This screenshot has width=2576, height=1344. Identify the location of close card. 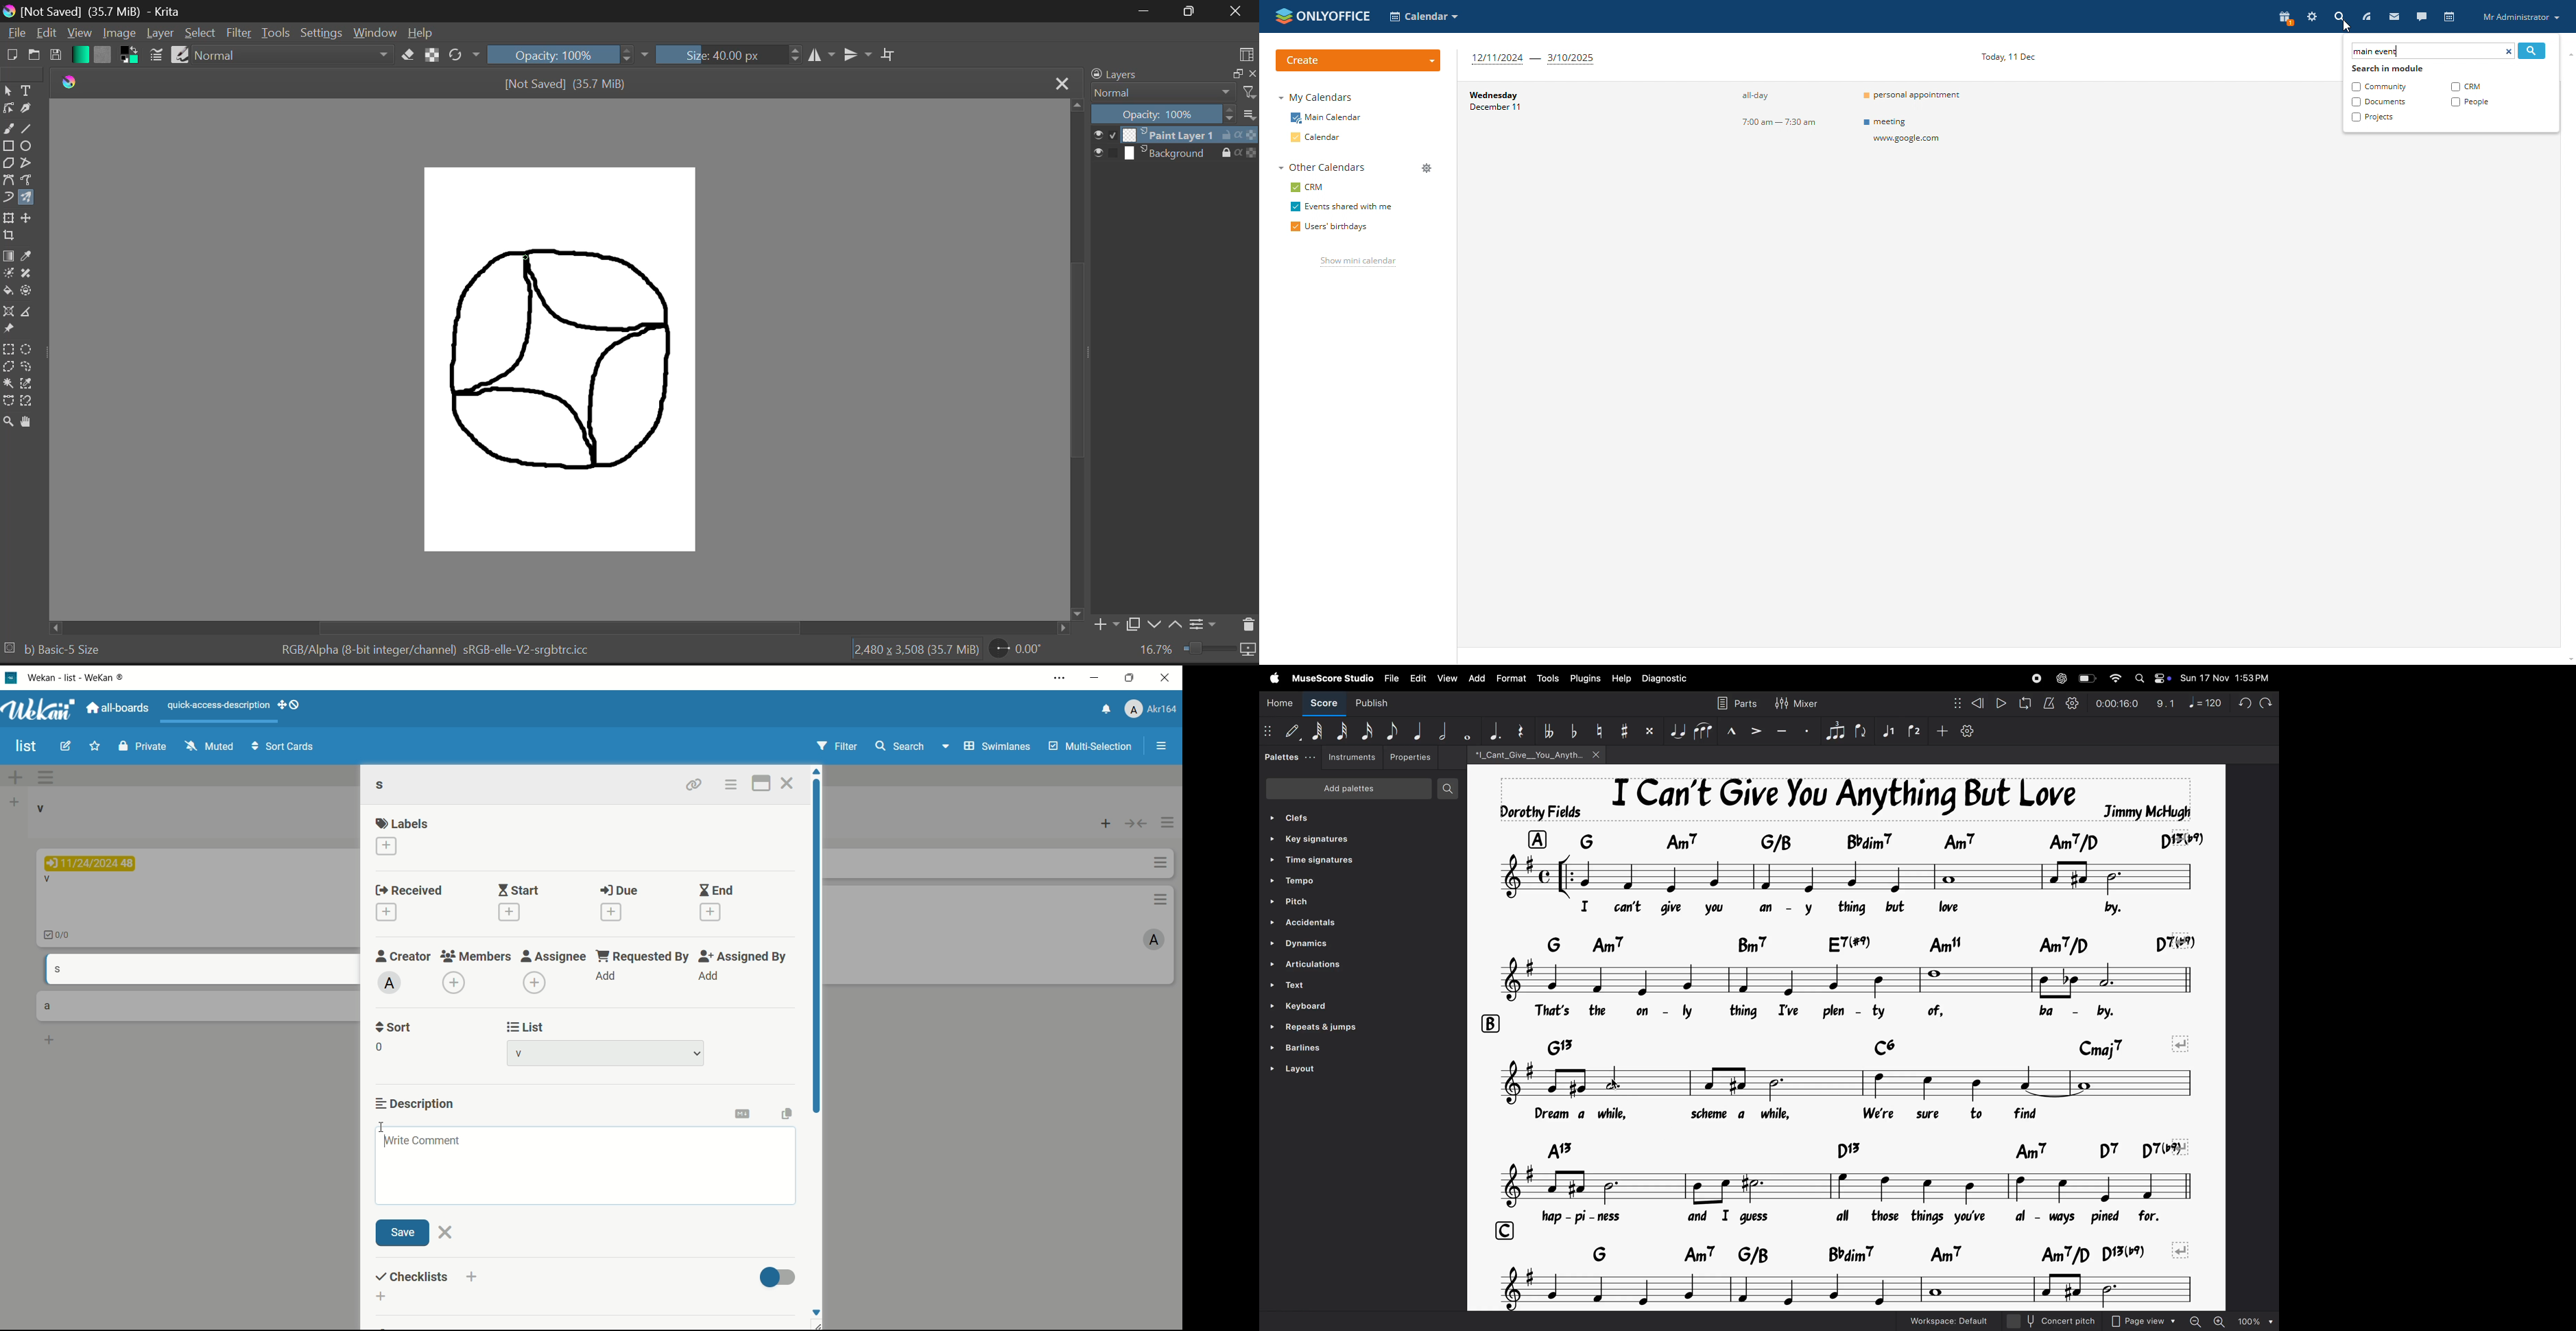
(786, 783).